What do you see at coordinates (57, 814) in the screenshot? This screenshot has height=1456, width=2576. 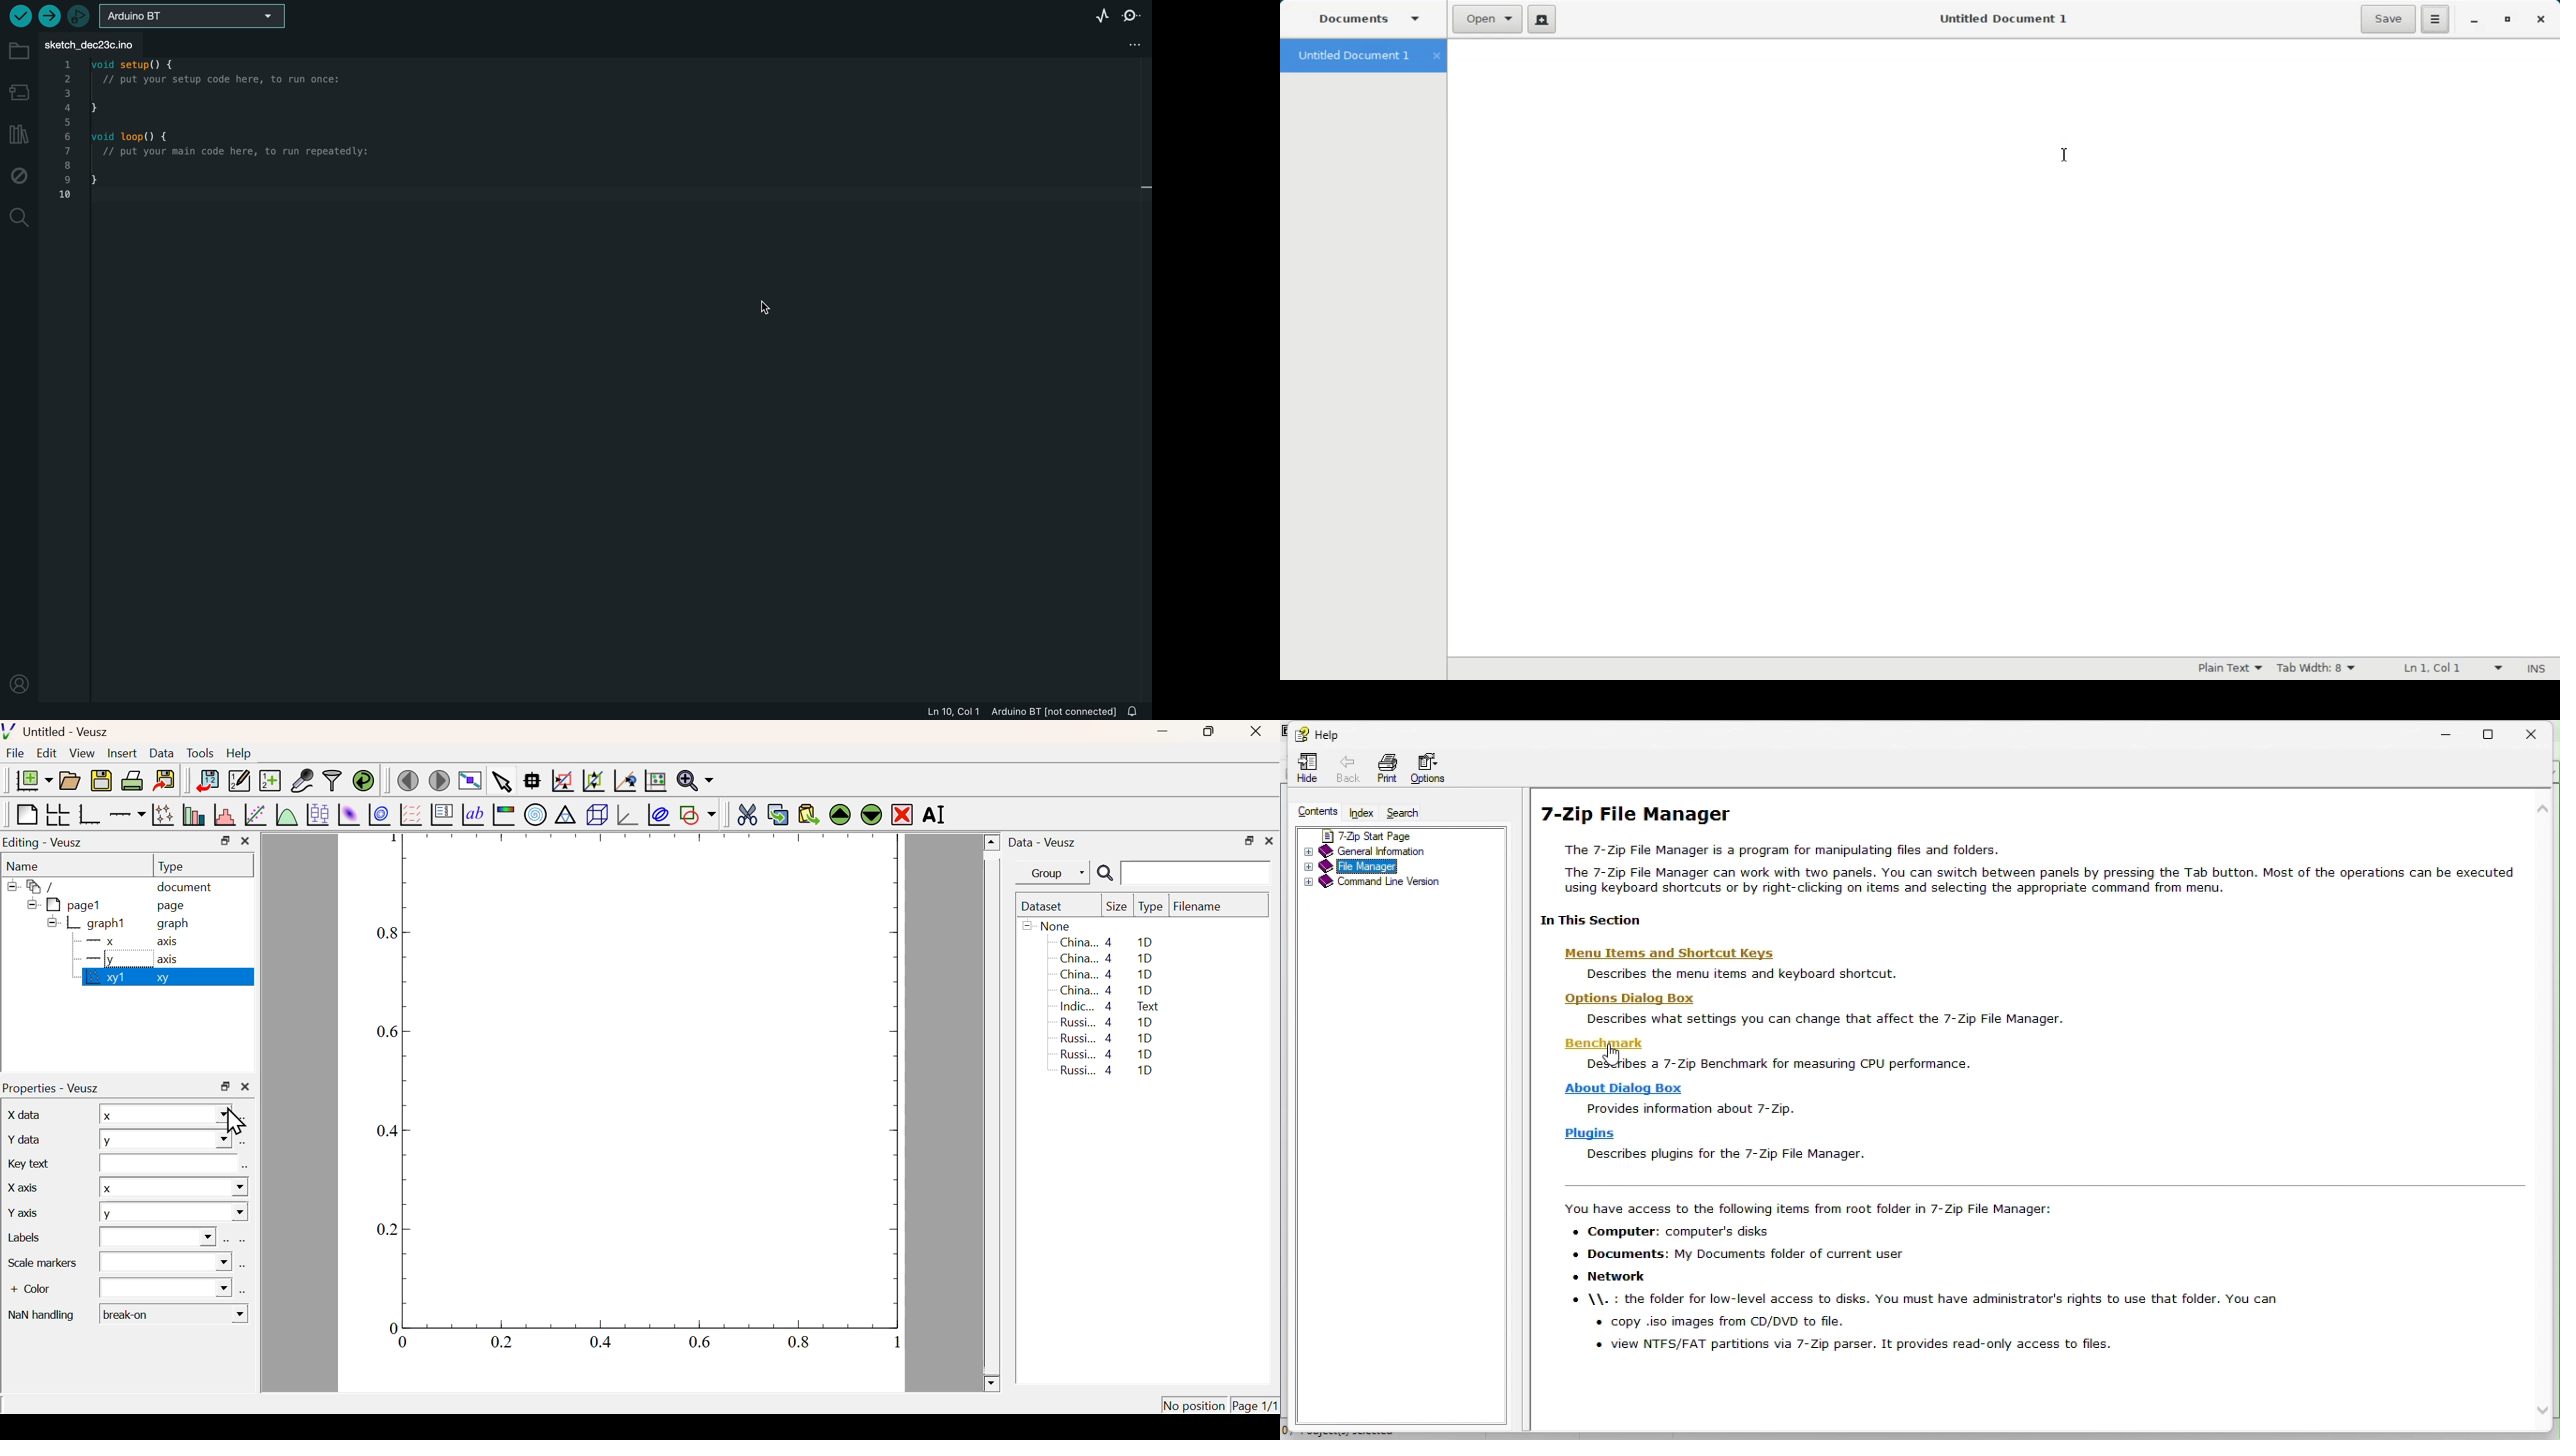 I see `Arrange graph in grid` at bounding box center [57, 814].